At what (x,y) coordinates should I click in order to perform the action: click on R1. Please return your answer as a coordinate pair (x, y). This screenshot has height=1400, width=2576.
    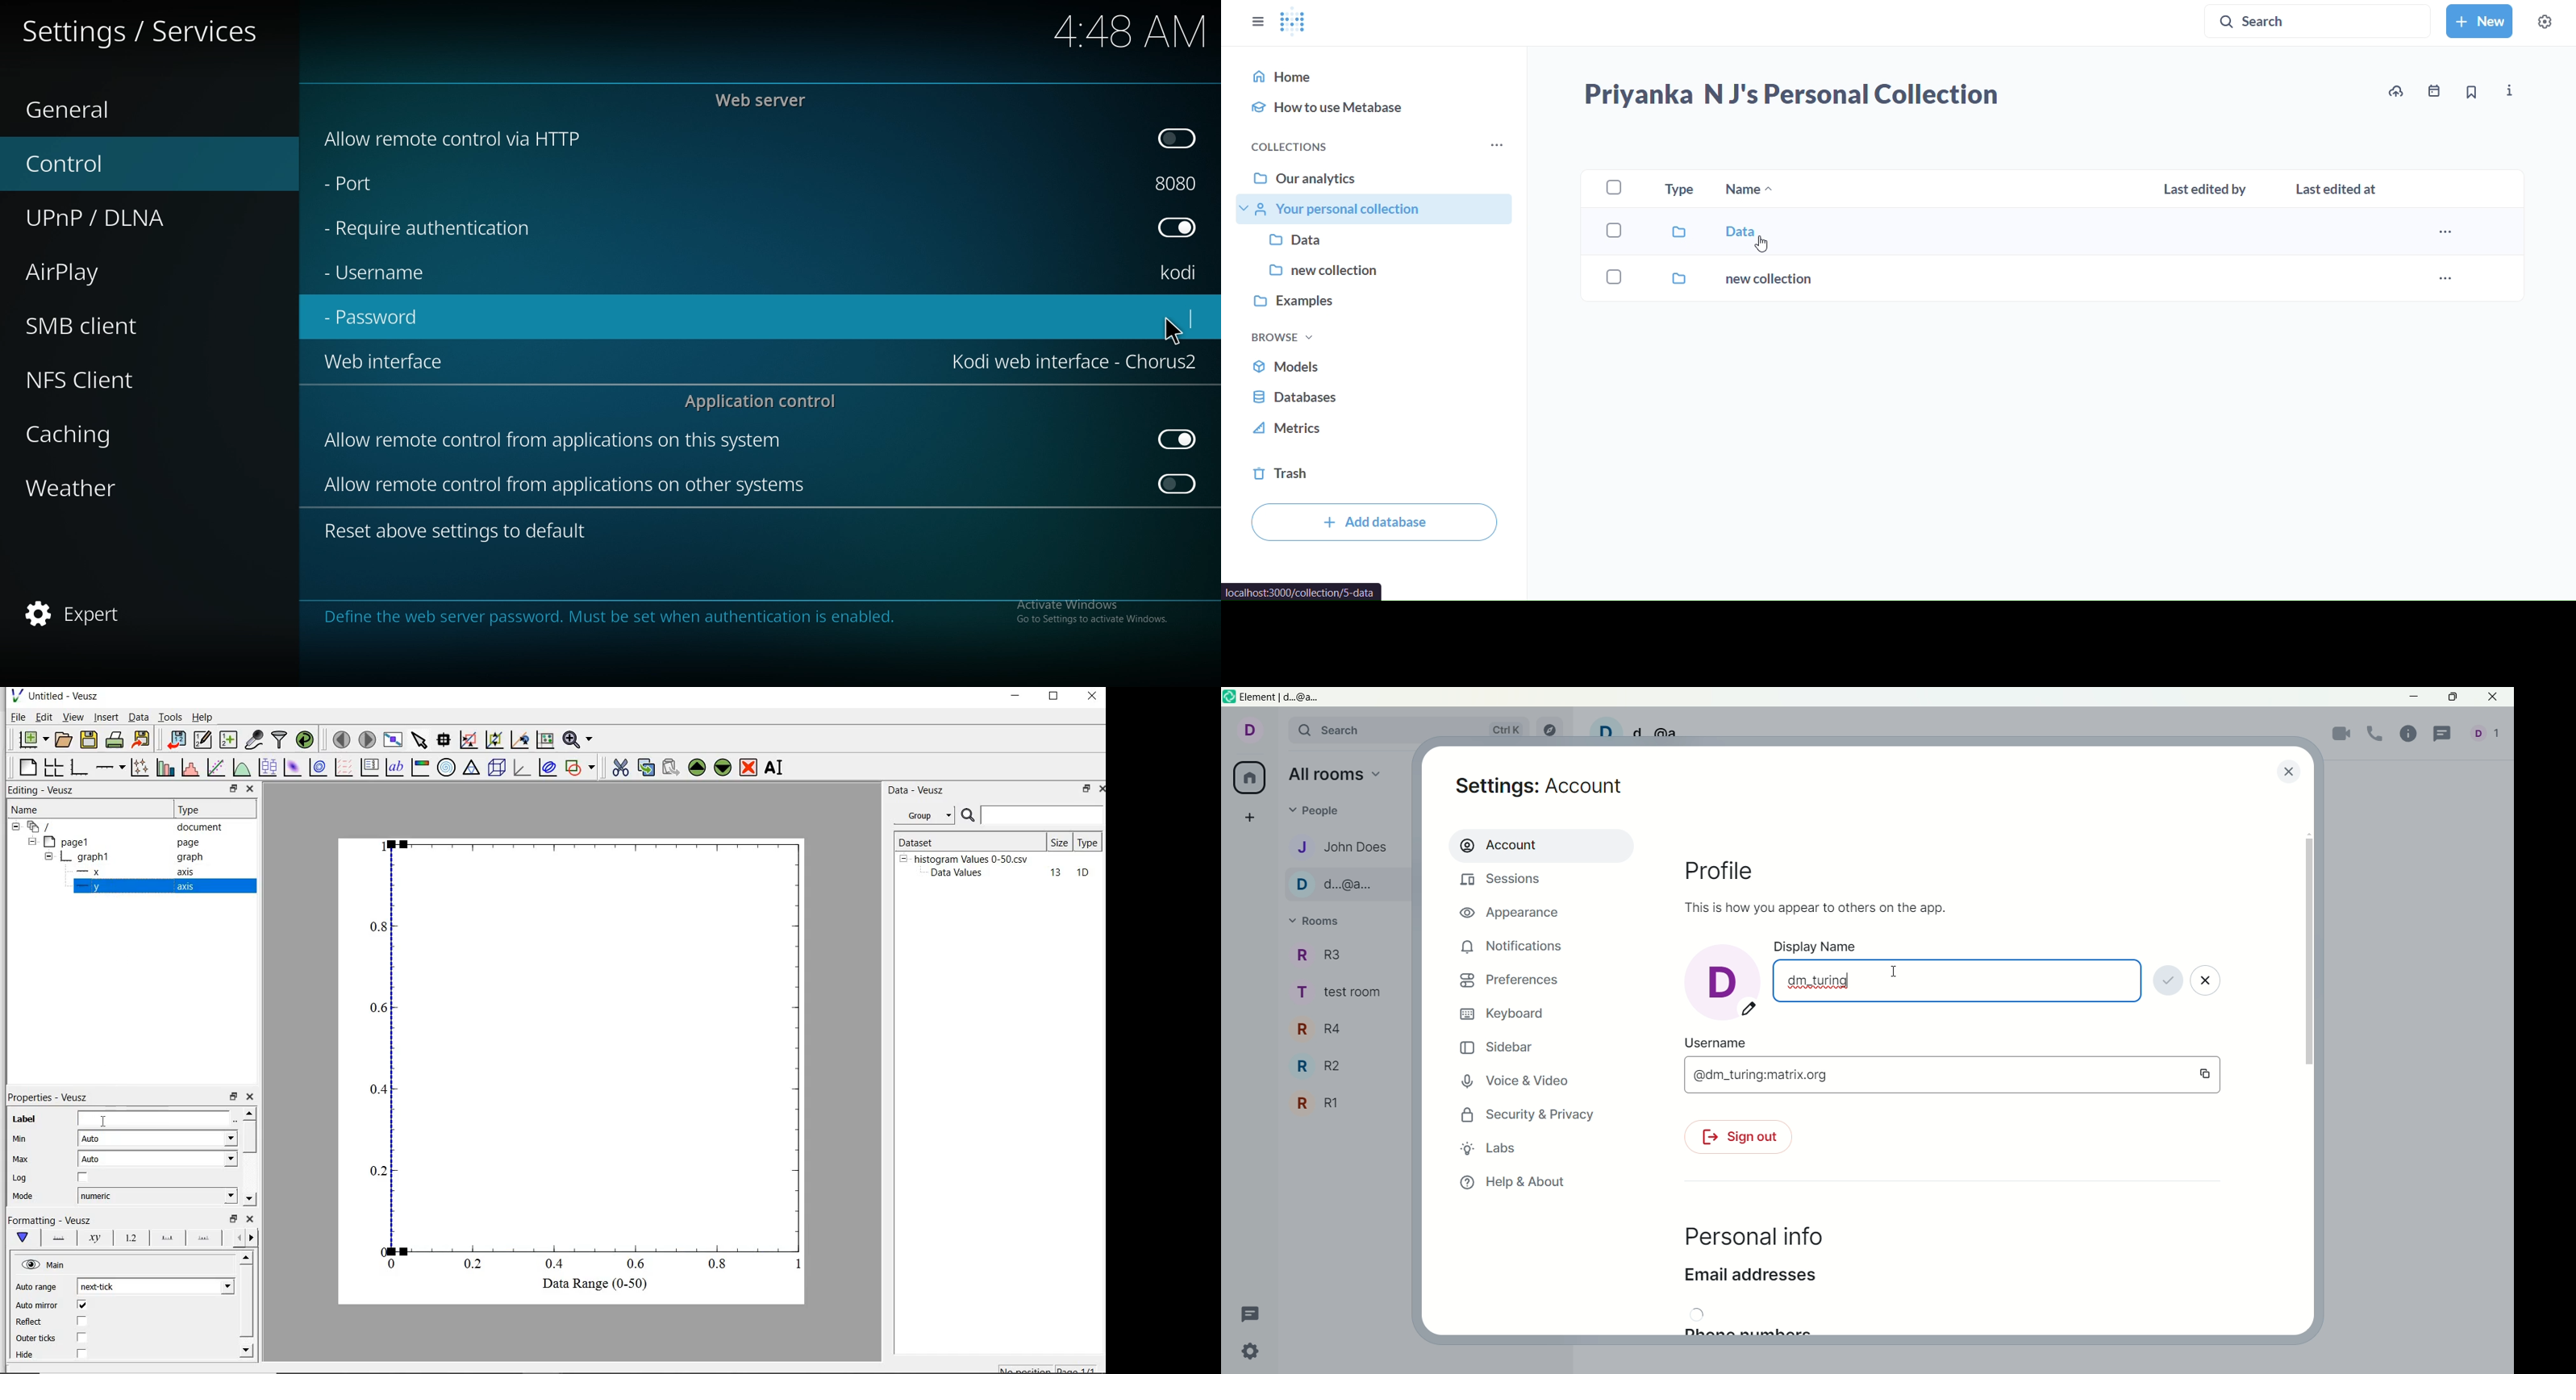
    Looking at the image, I should click on (1319, 1103).